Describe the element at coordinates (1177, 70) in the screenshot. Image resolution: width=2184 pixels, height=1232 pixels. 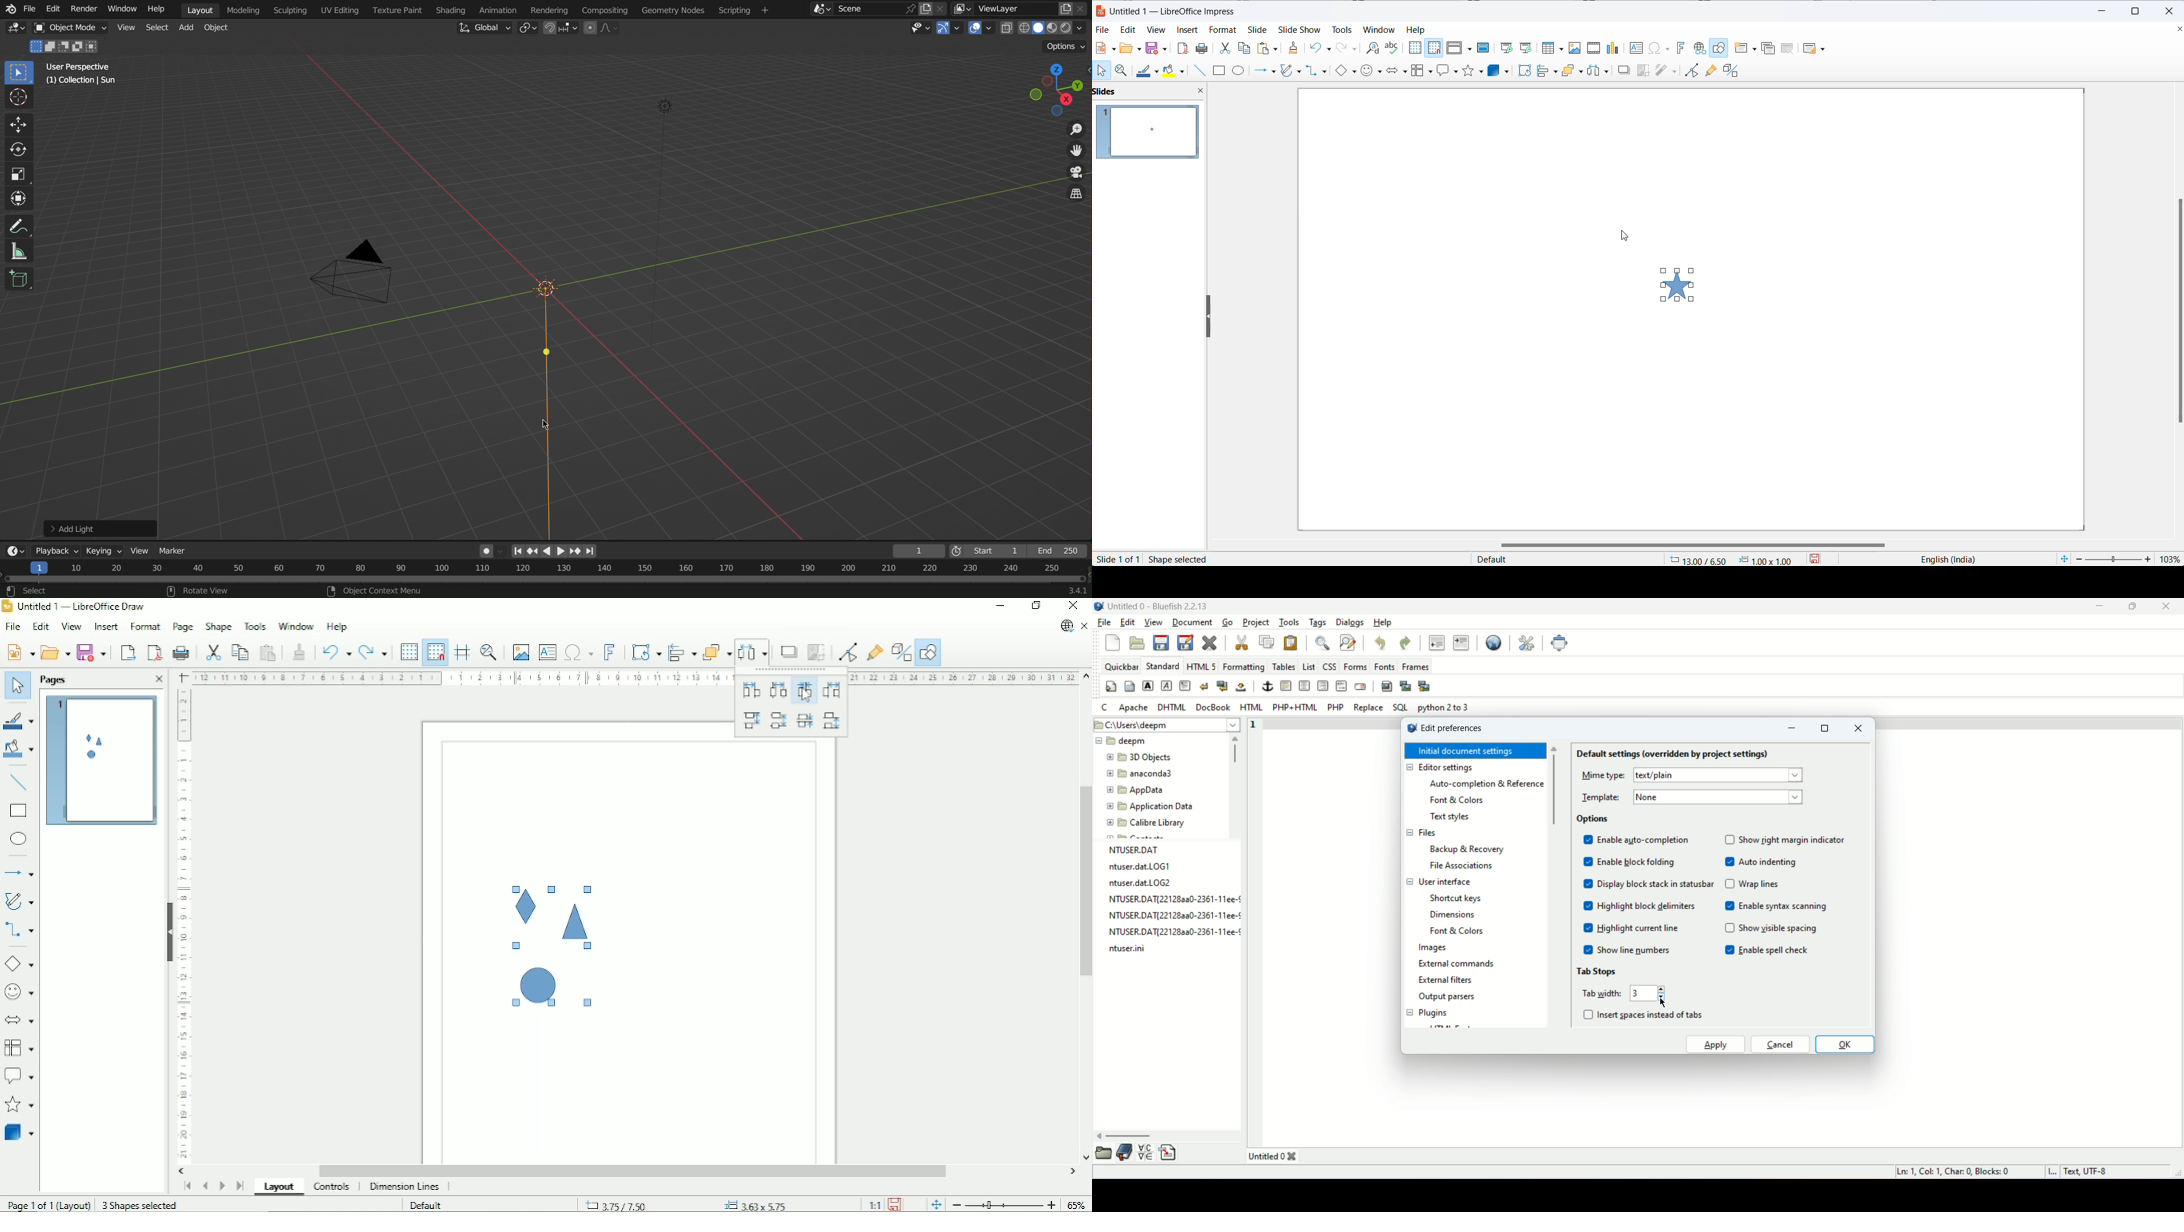
I see `fill color` at that location.